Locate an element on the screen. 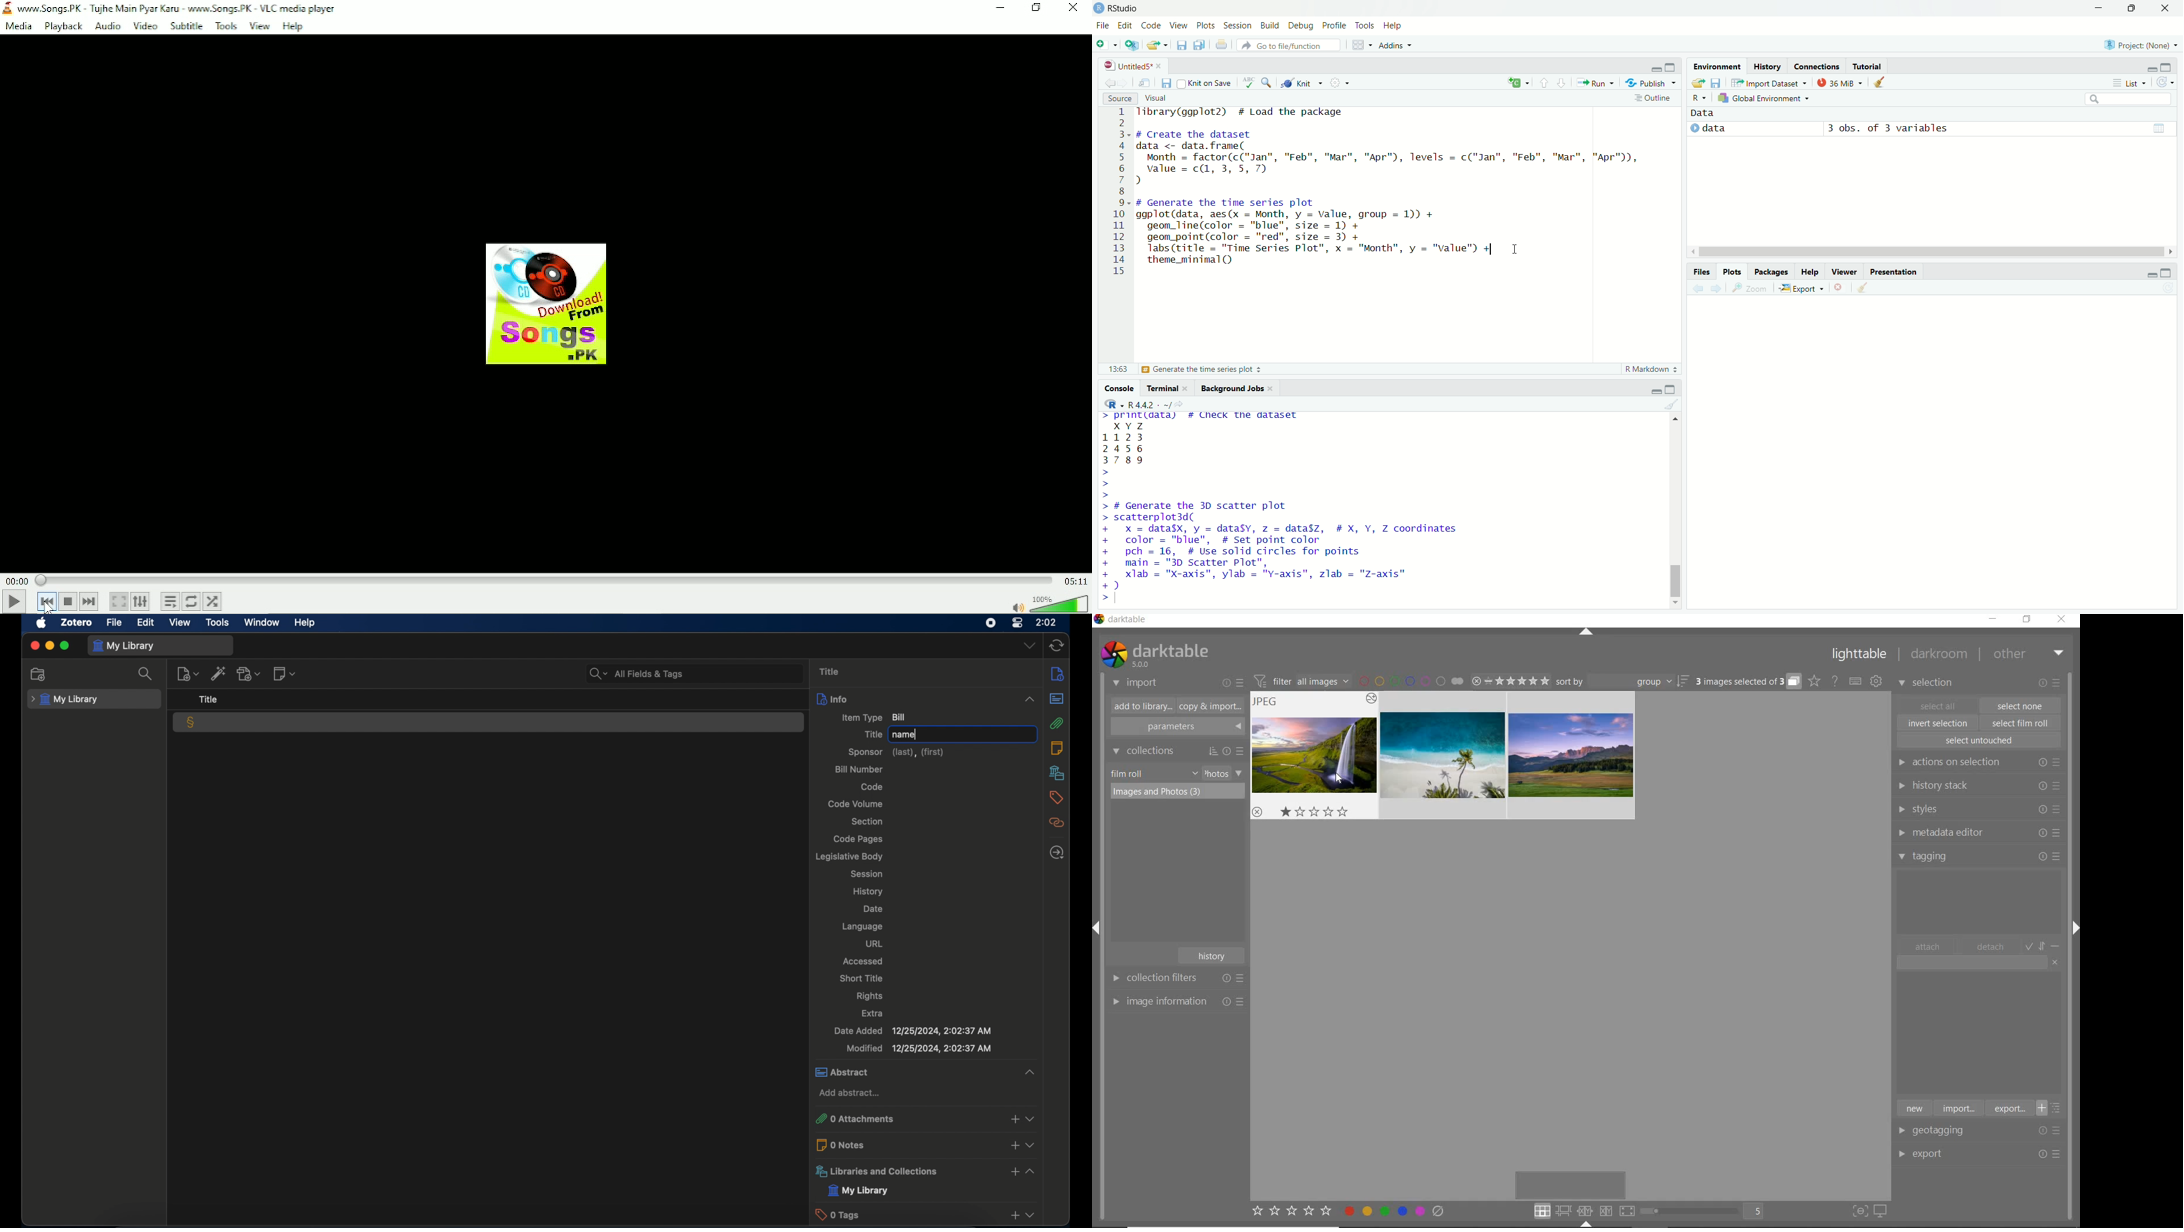  scrollbar is located at coordinates (1929, 252).